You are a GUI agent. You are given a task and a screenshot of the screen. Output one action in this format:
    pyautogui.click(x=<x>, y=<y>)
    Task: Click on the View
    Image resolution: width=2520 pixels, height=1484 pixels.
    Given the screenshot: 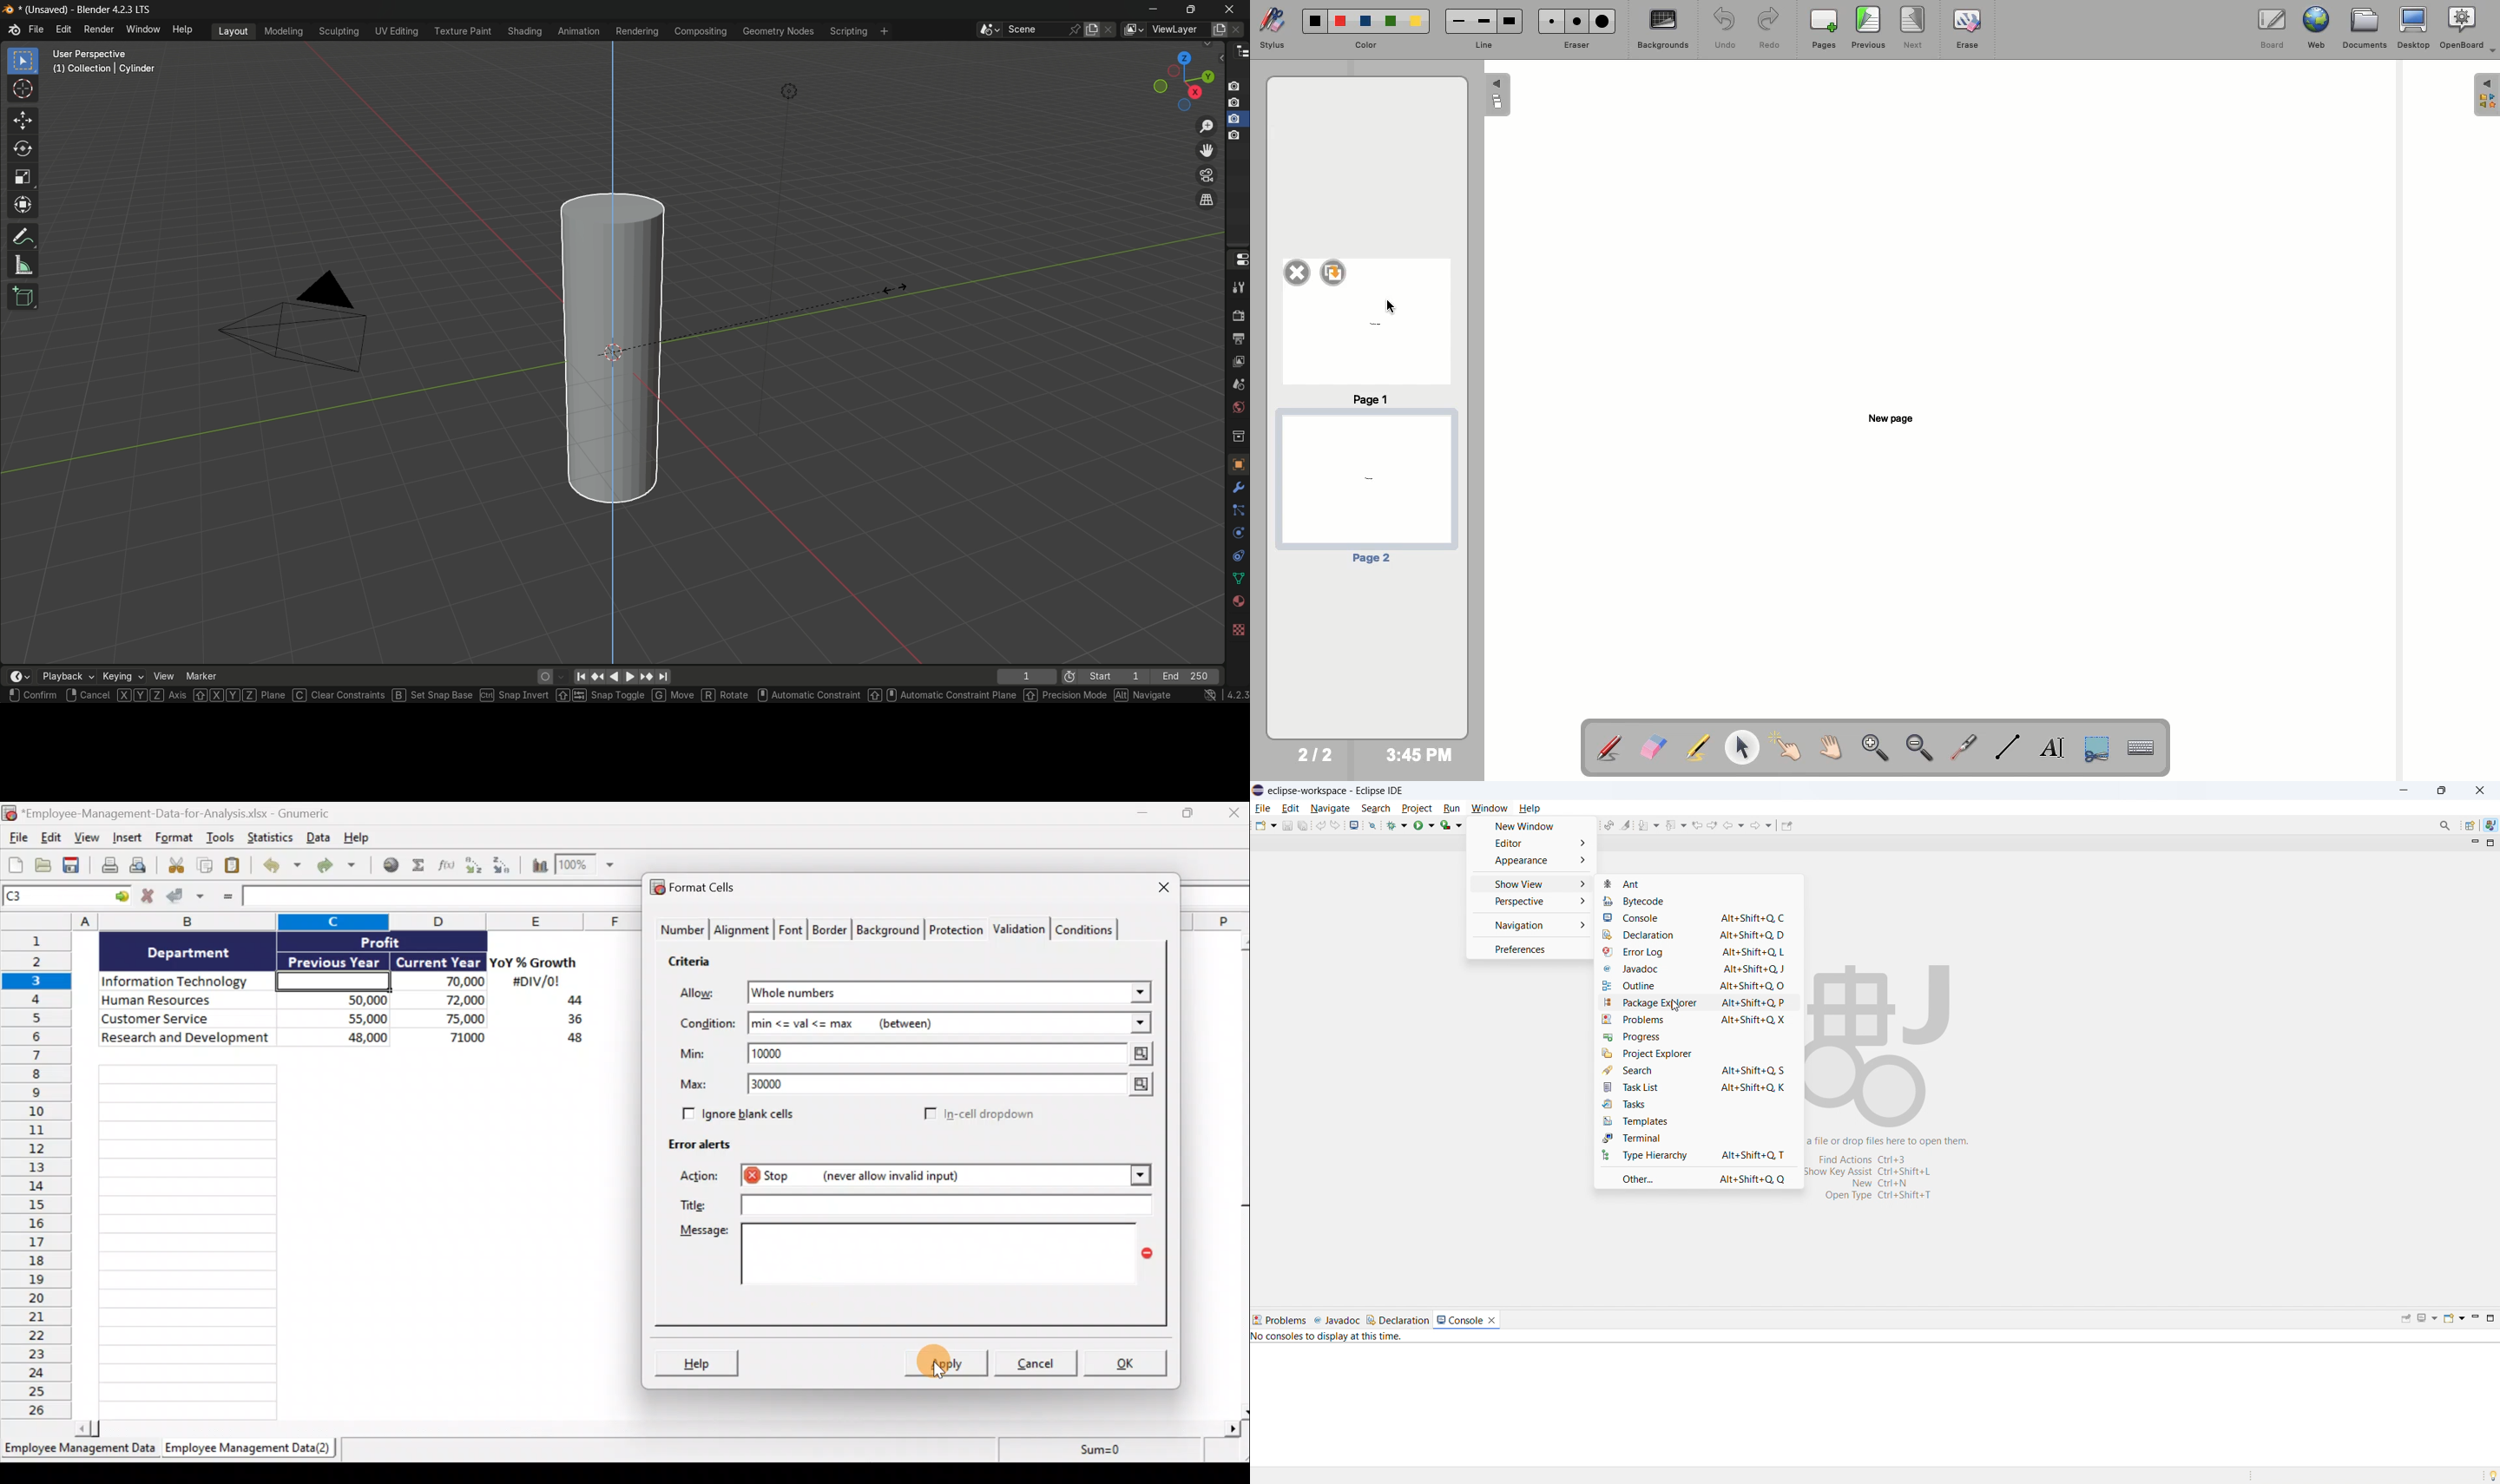 What is the action you would take?
    pyautogui.click(x=89, y=839)
    